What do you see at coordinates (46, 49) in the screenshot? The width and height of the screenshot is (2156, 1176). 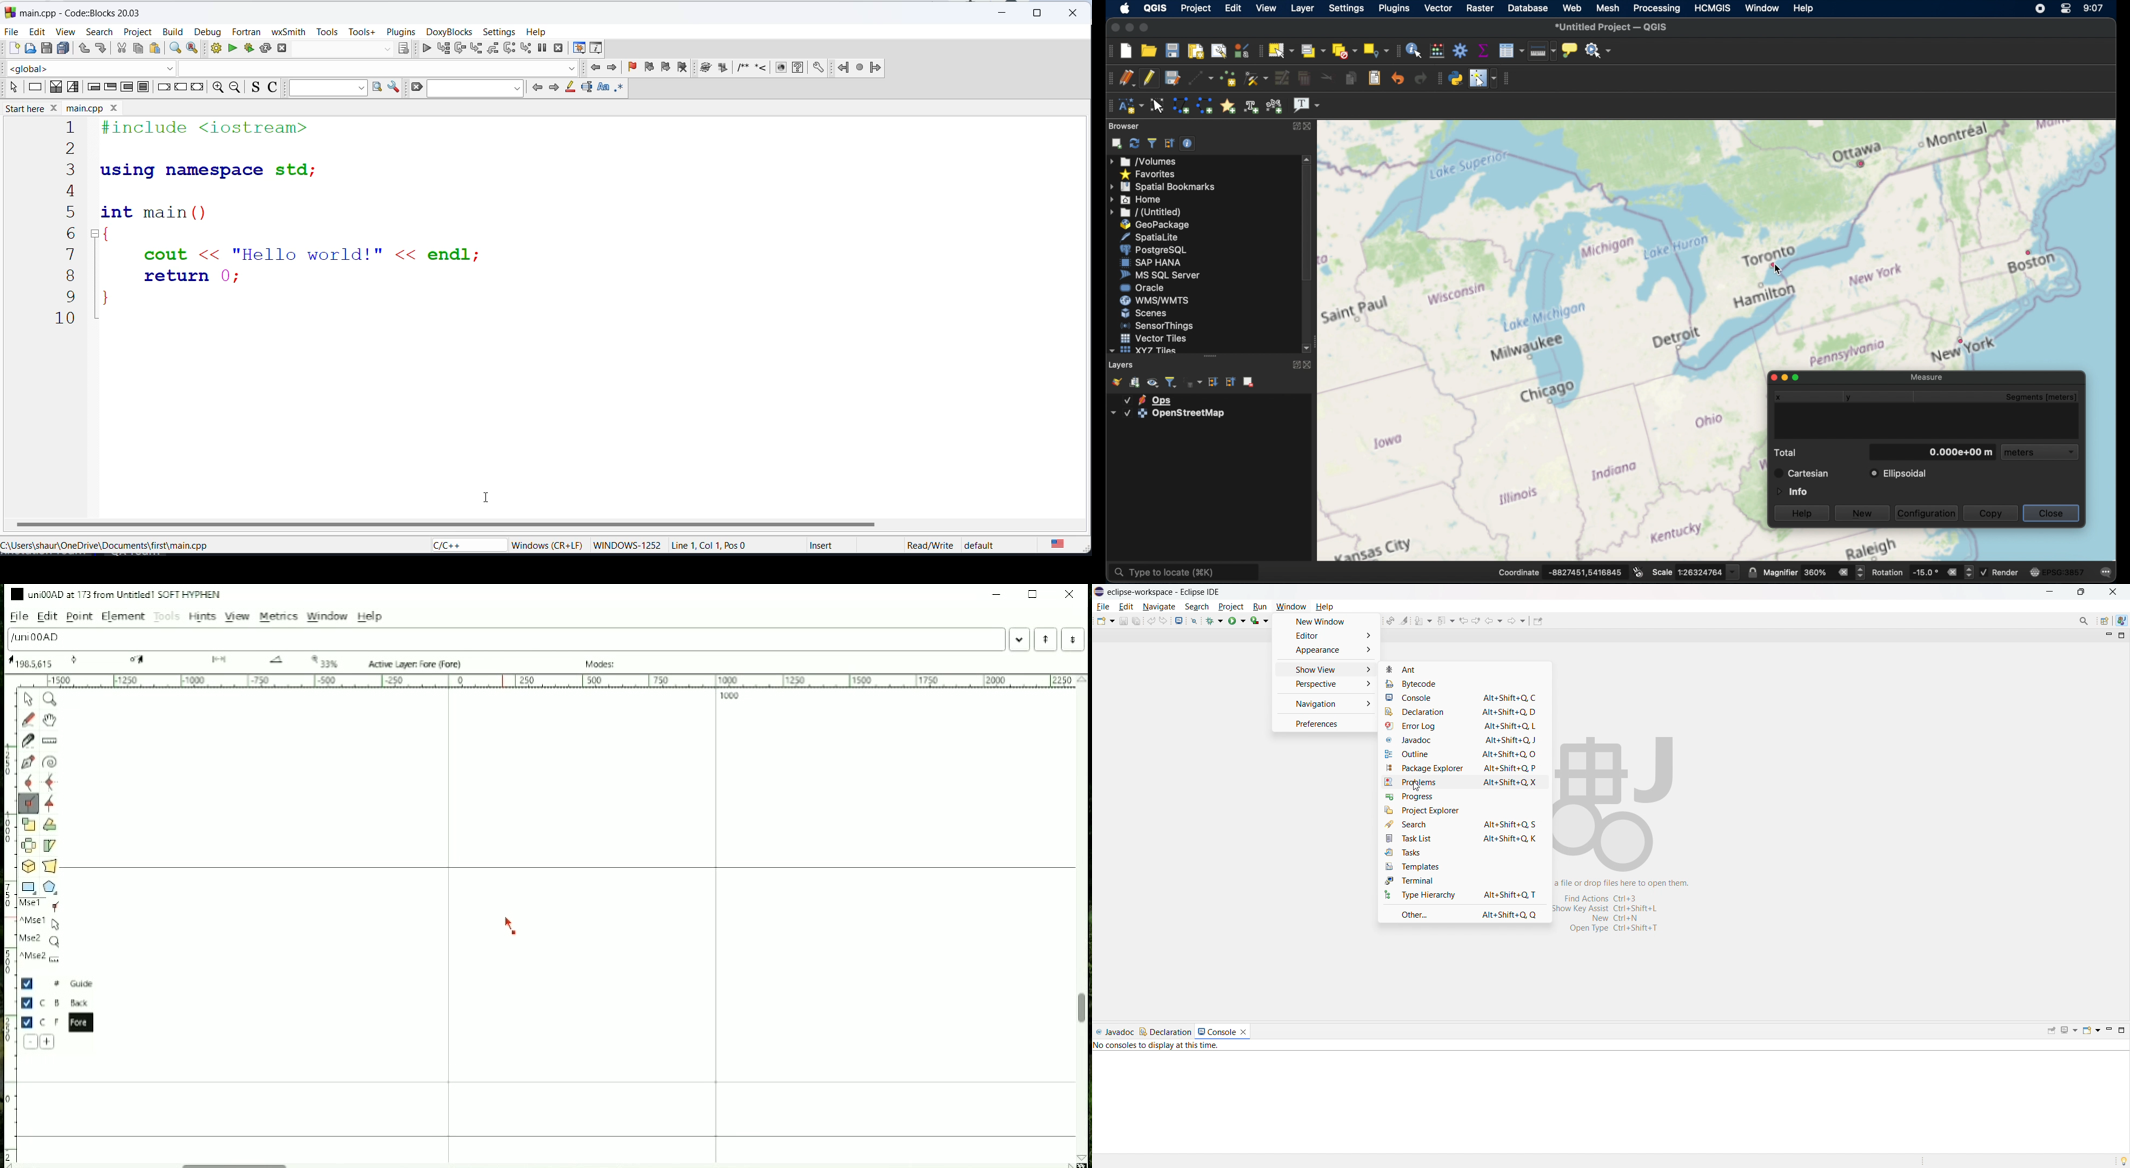 I see `SAVE` at bounding box center [46, 49].